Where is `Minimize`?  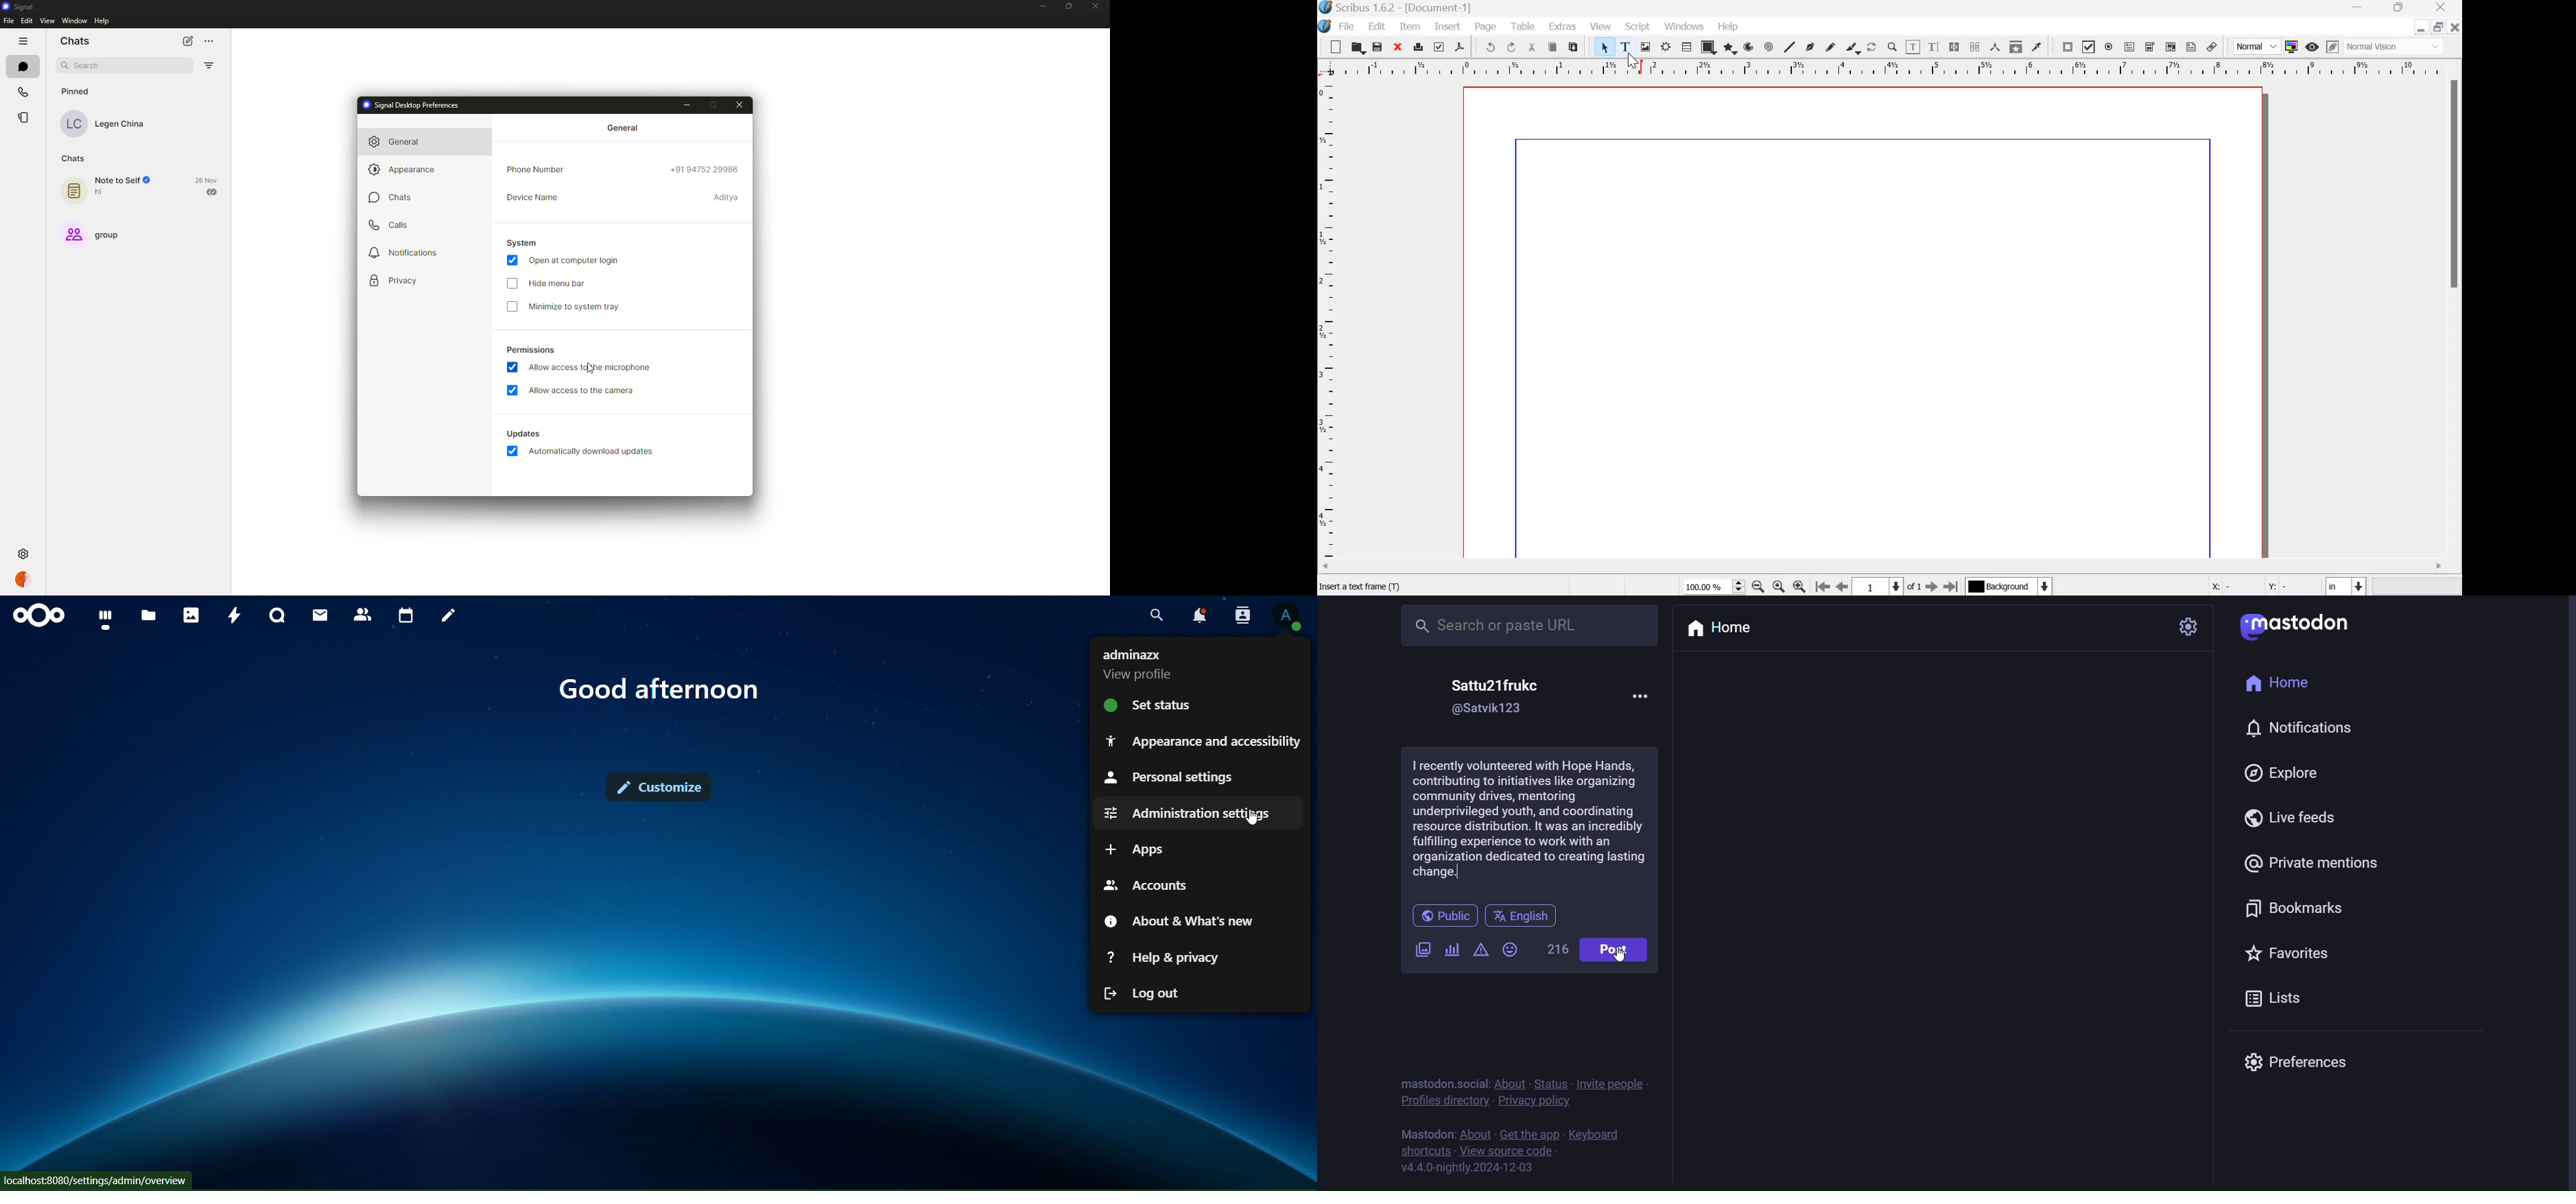
Minimize is located at coordinates (2358, 8).